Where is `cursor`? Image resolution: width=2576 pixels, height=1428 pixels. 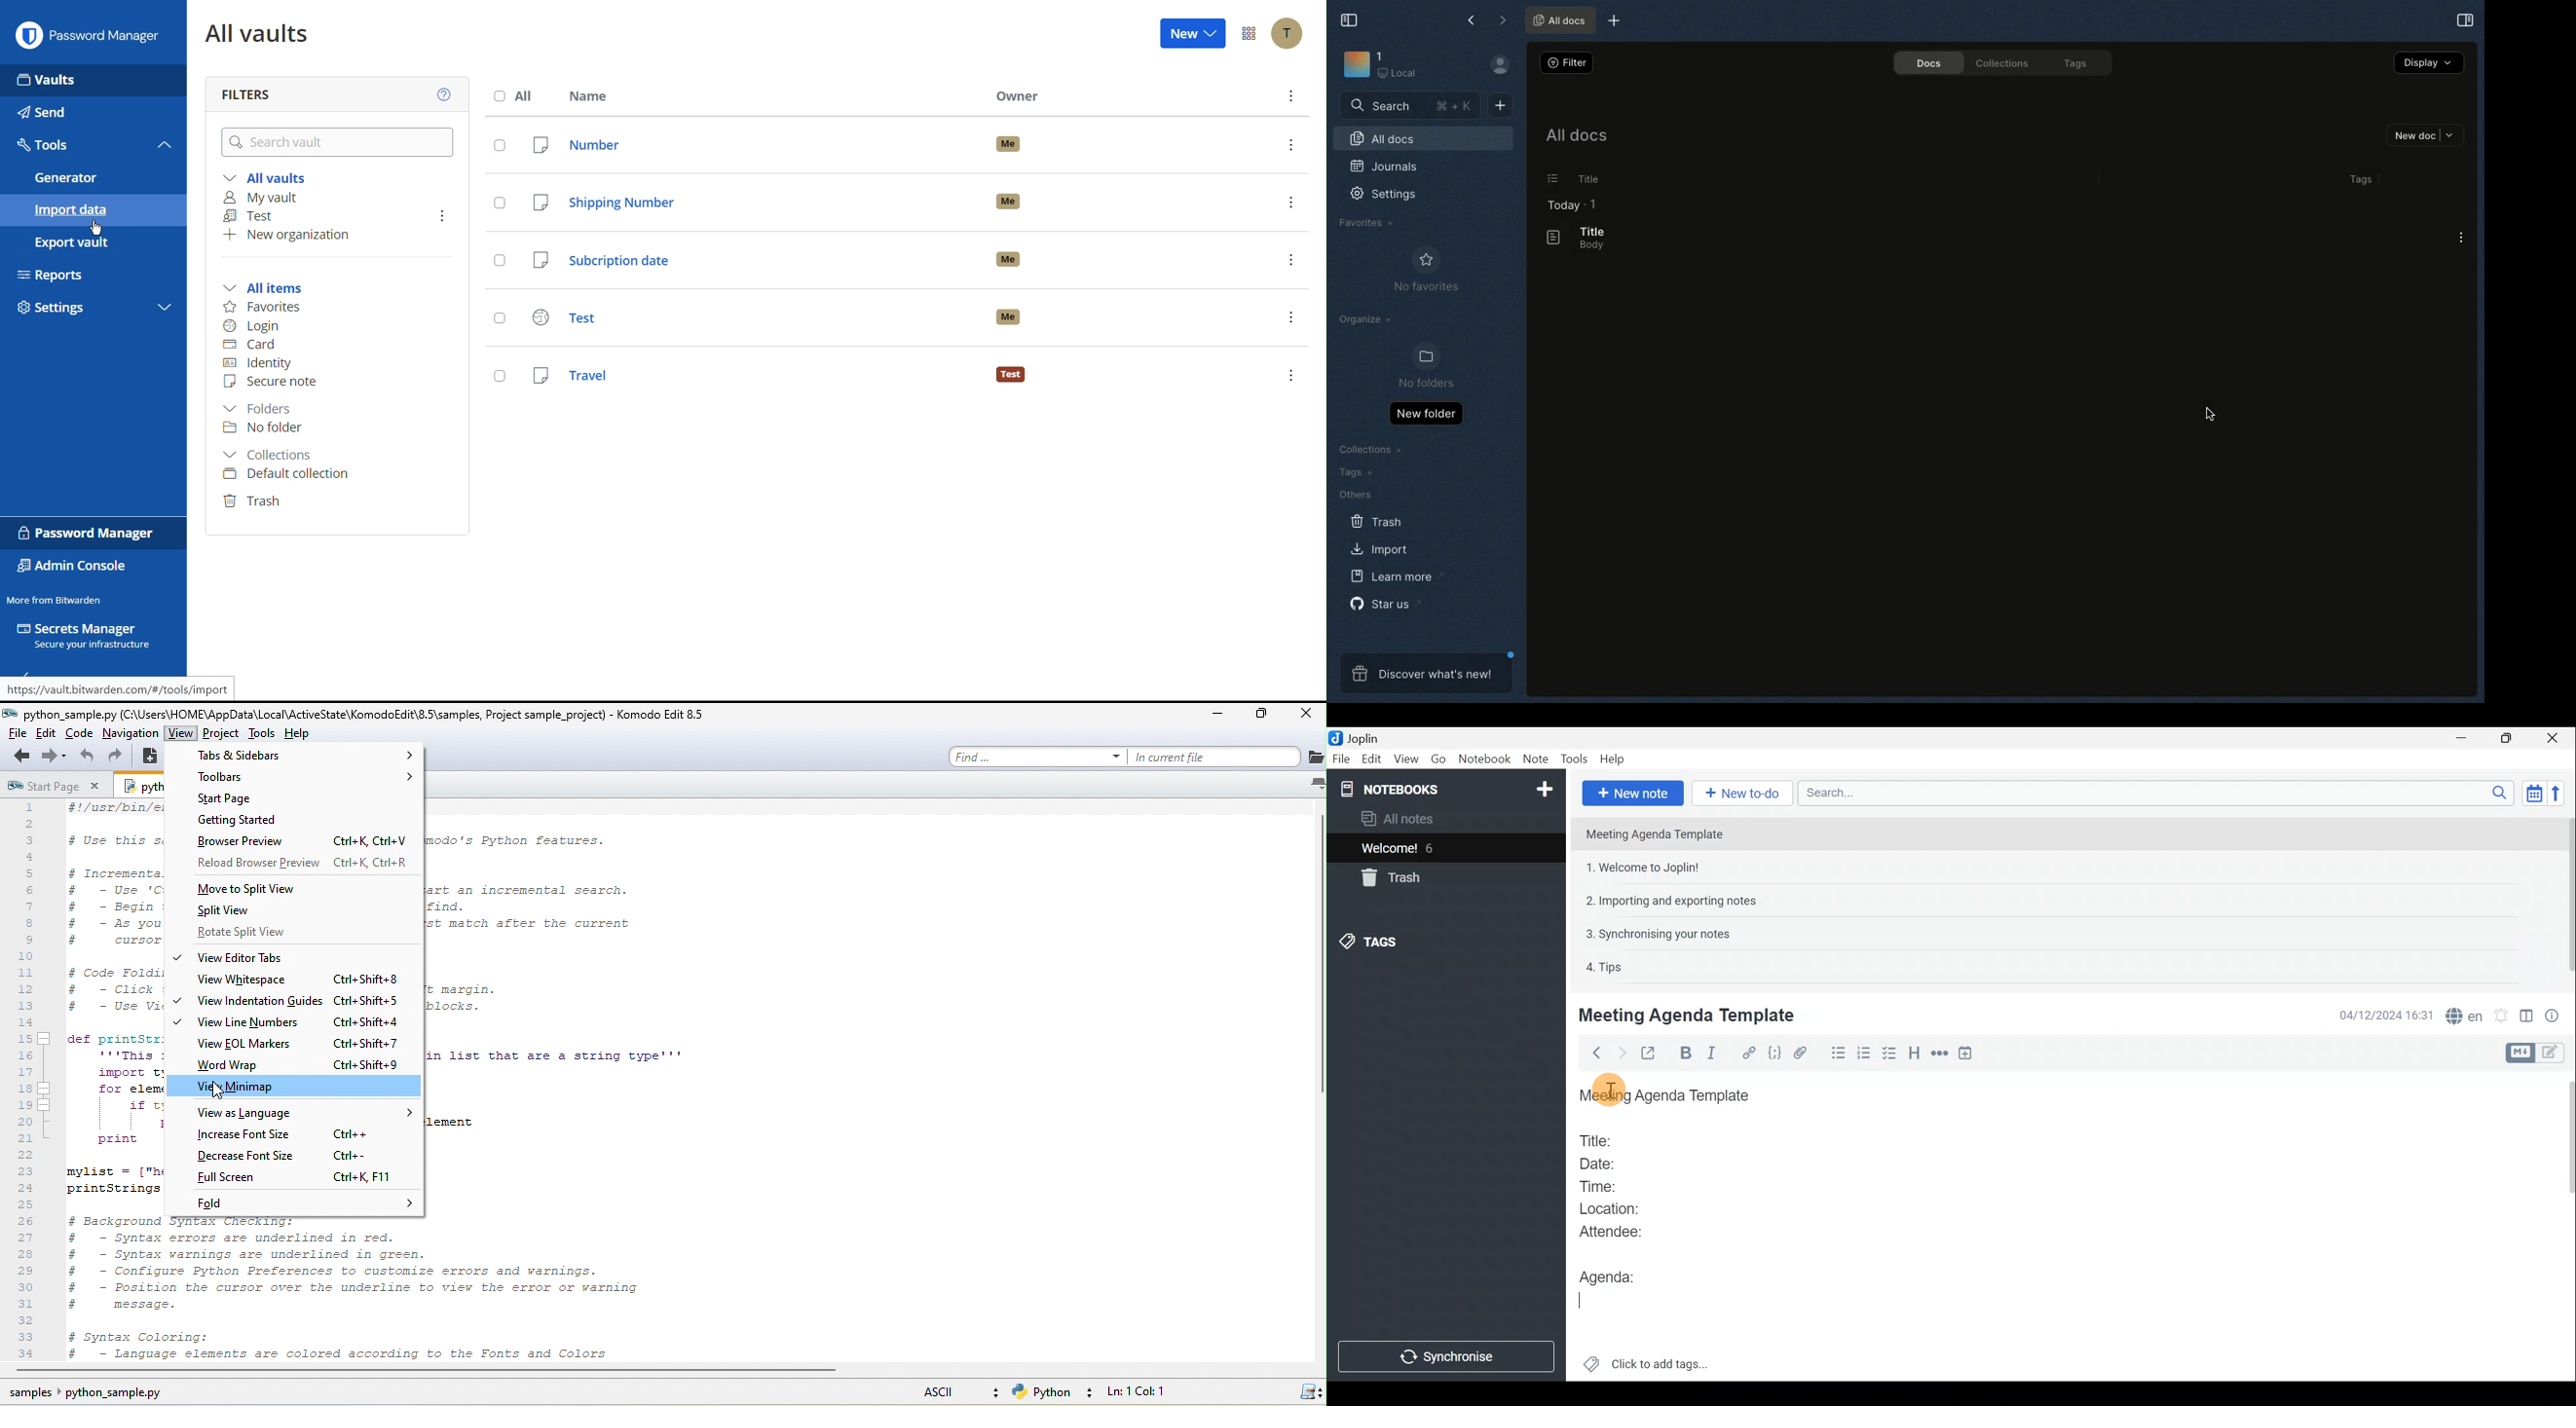
cursor is located at coordinates (2213, 417).